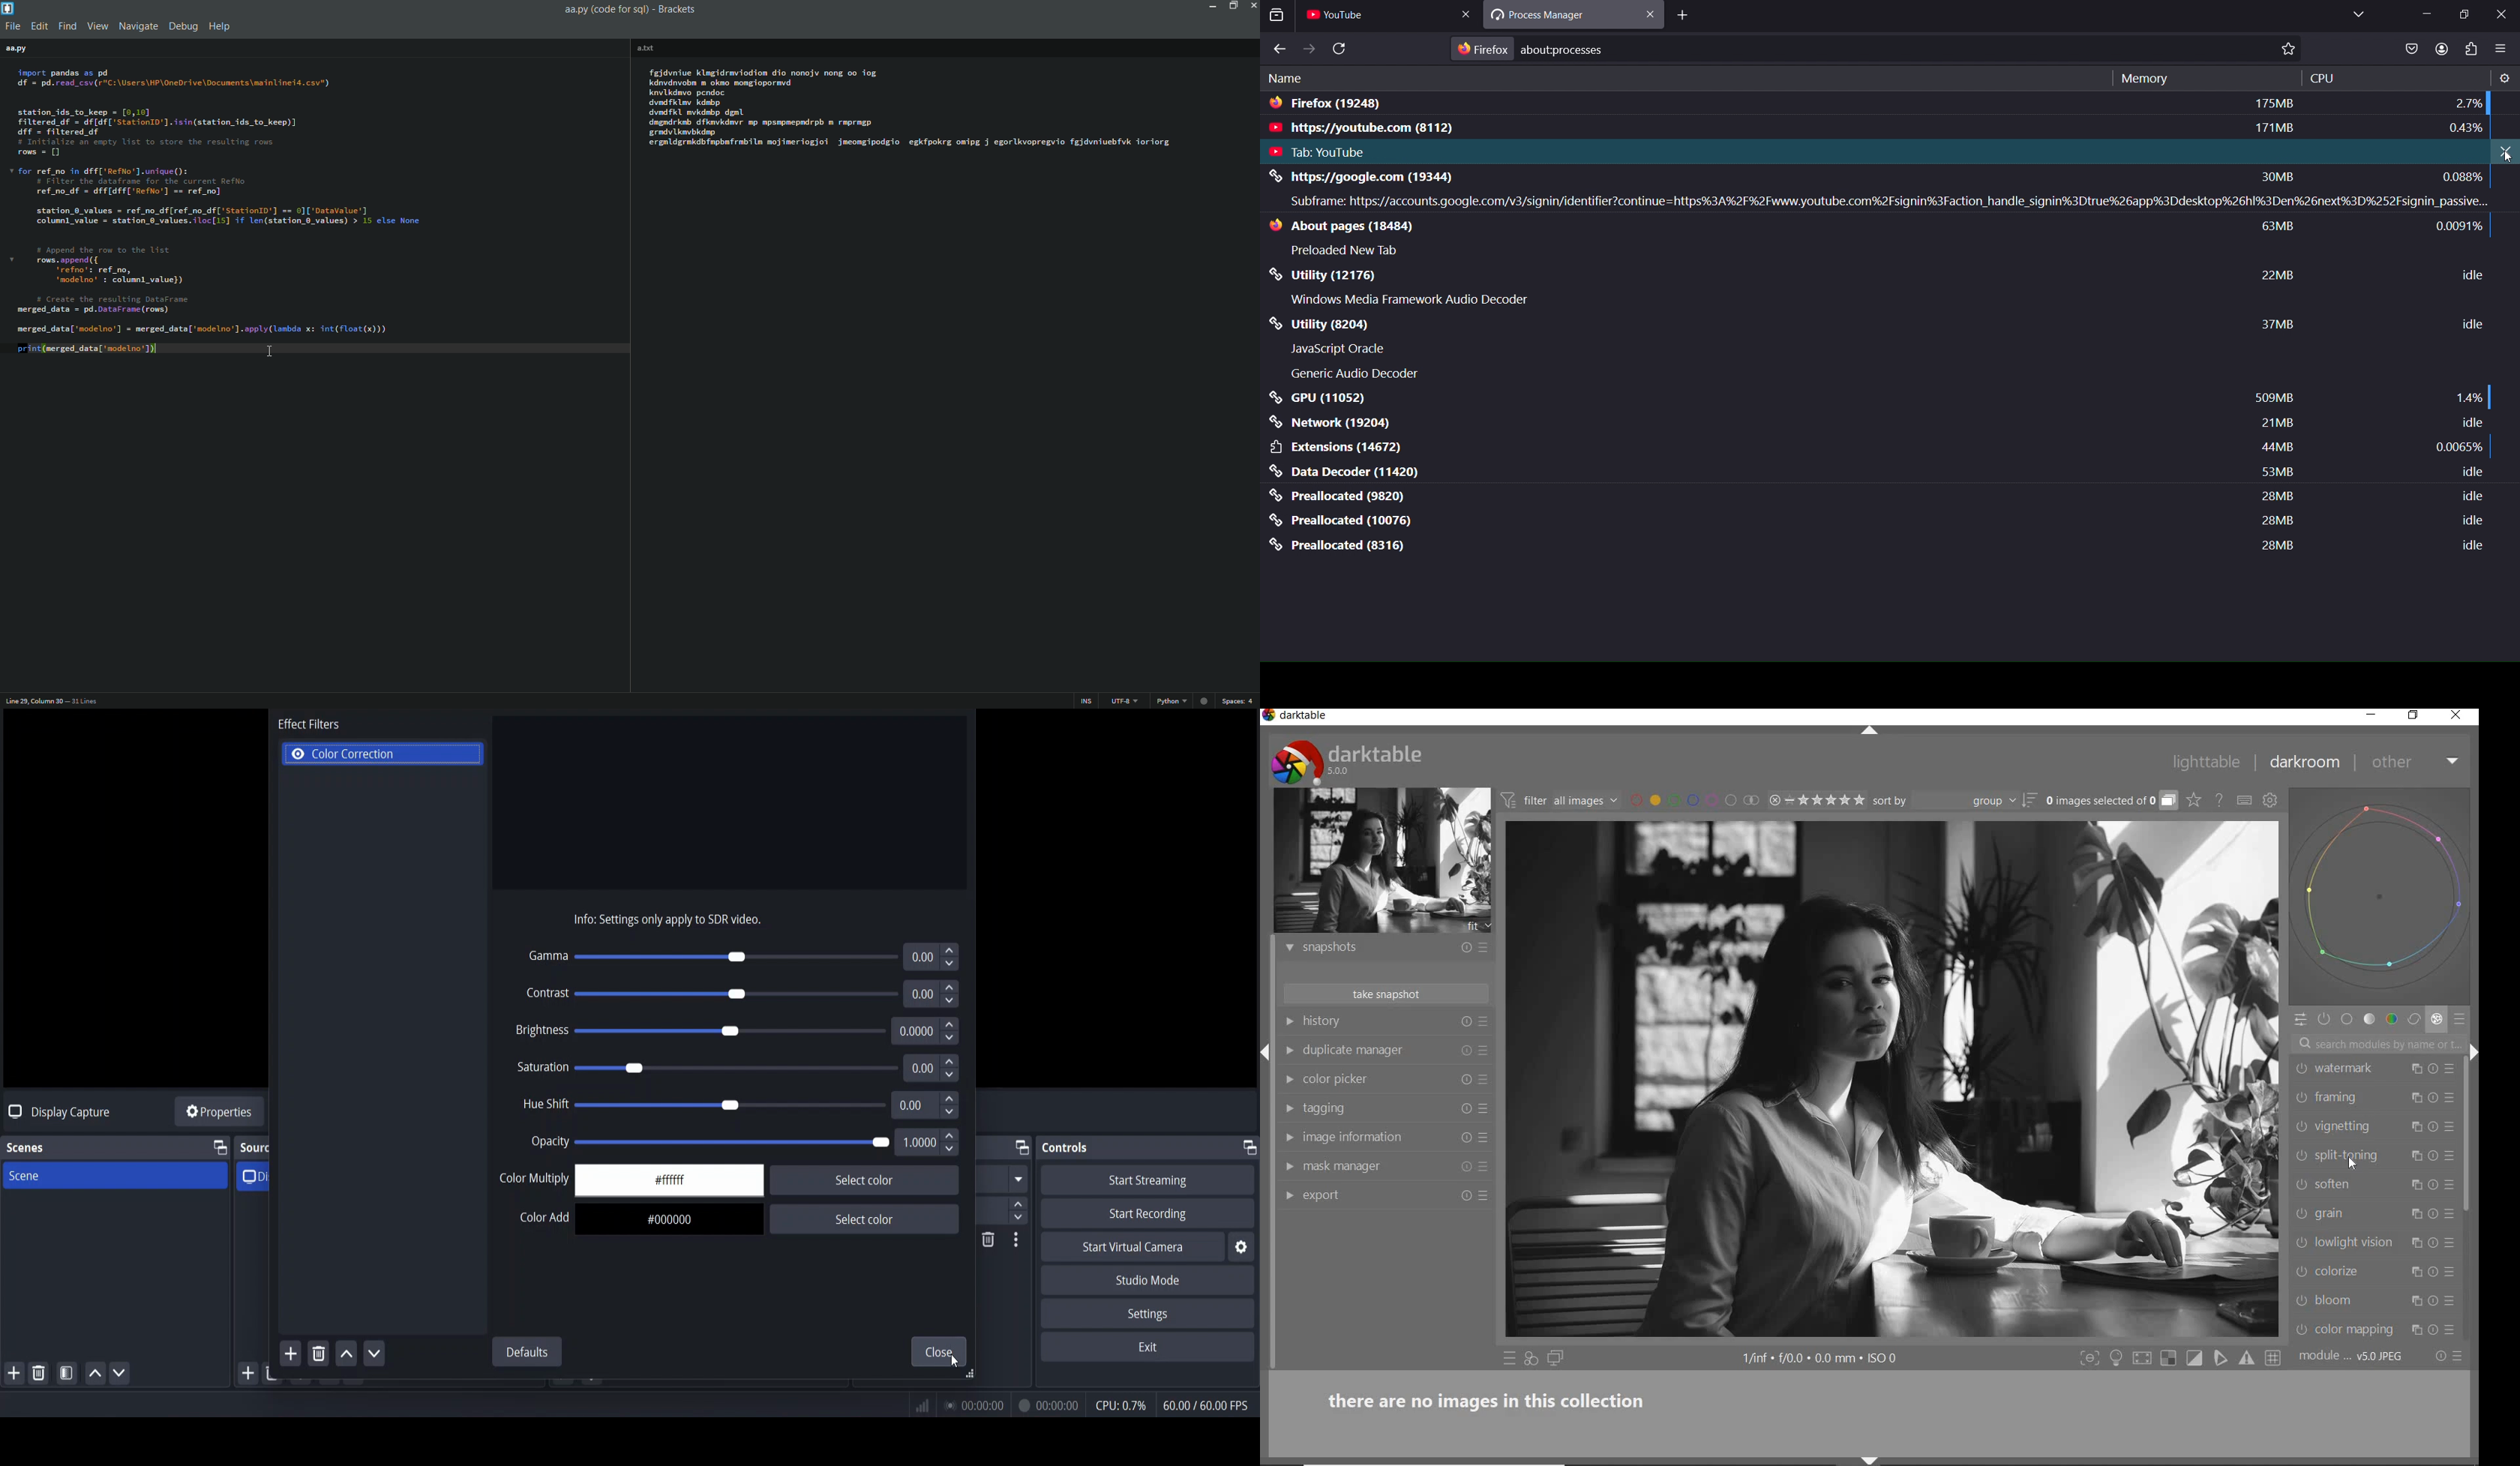 The width and height of the screenshot is (2520, 1484). What do you see at coordinates (724, 1031) in the screenshot?
I see `BIGNESS see Gl) 0.0000 J` at bounding box center [724, 1031].